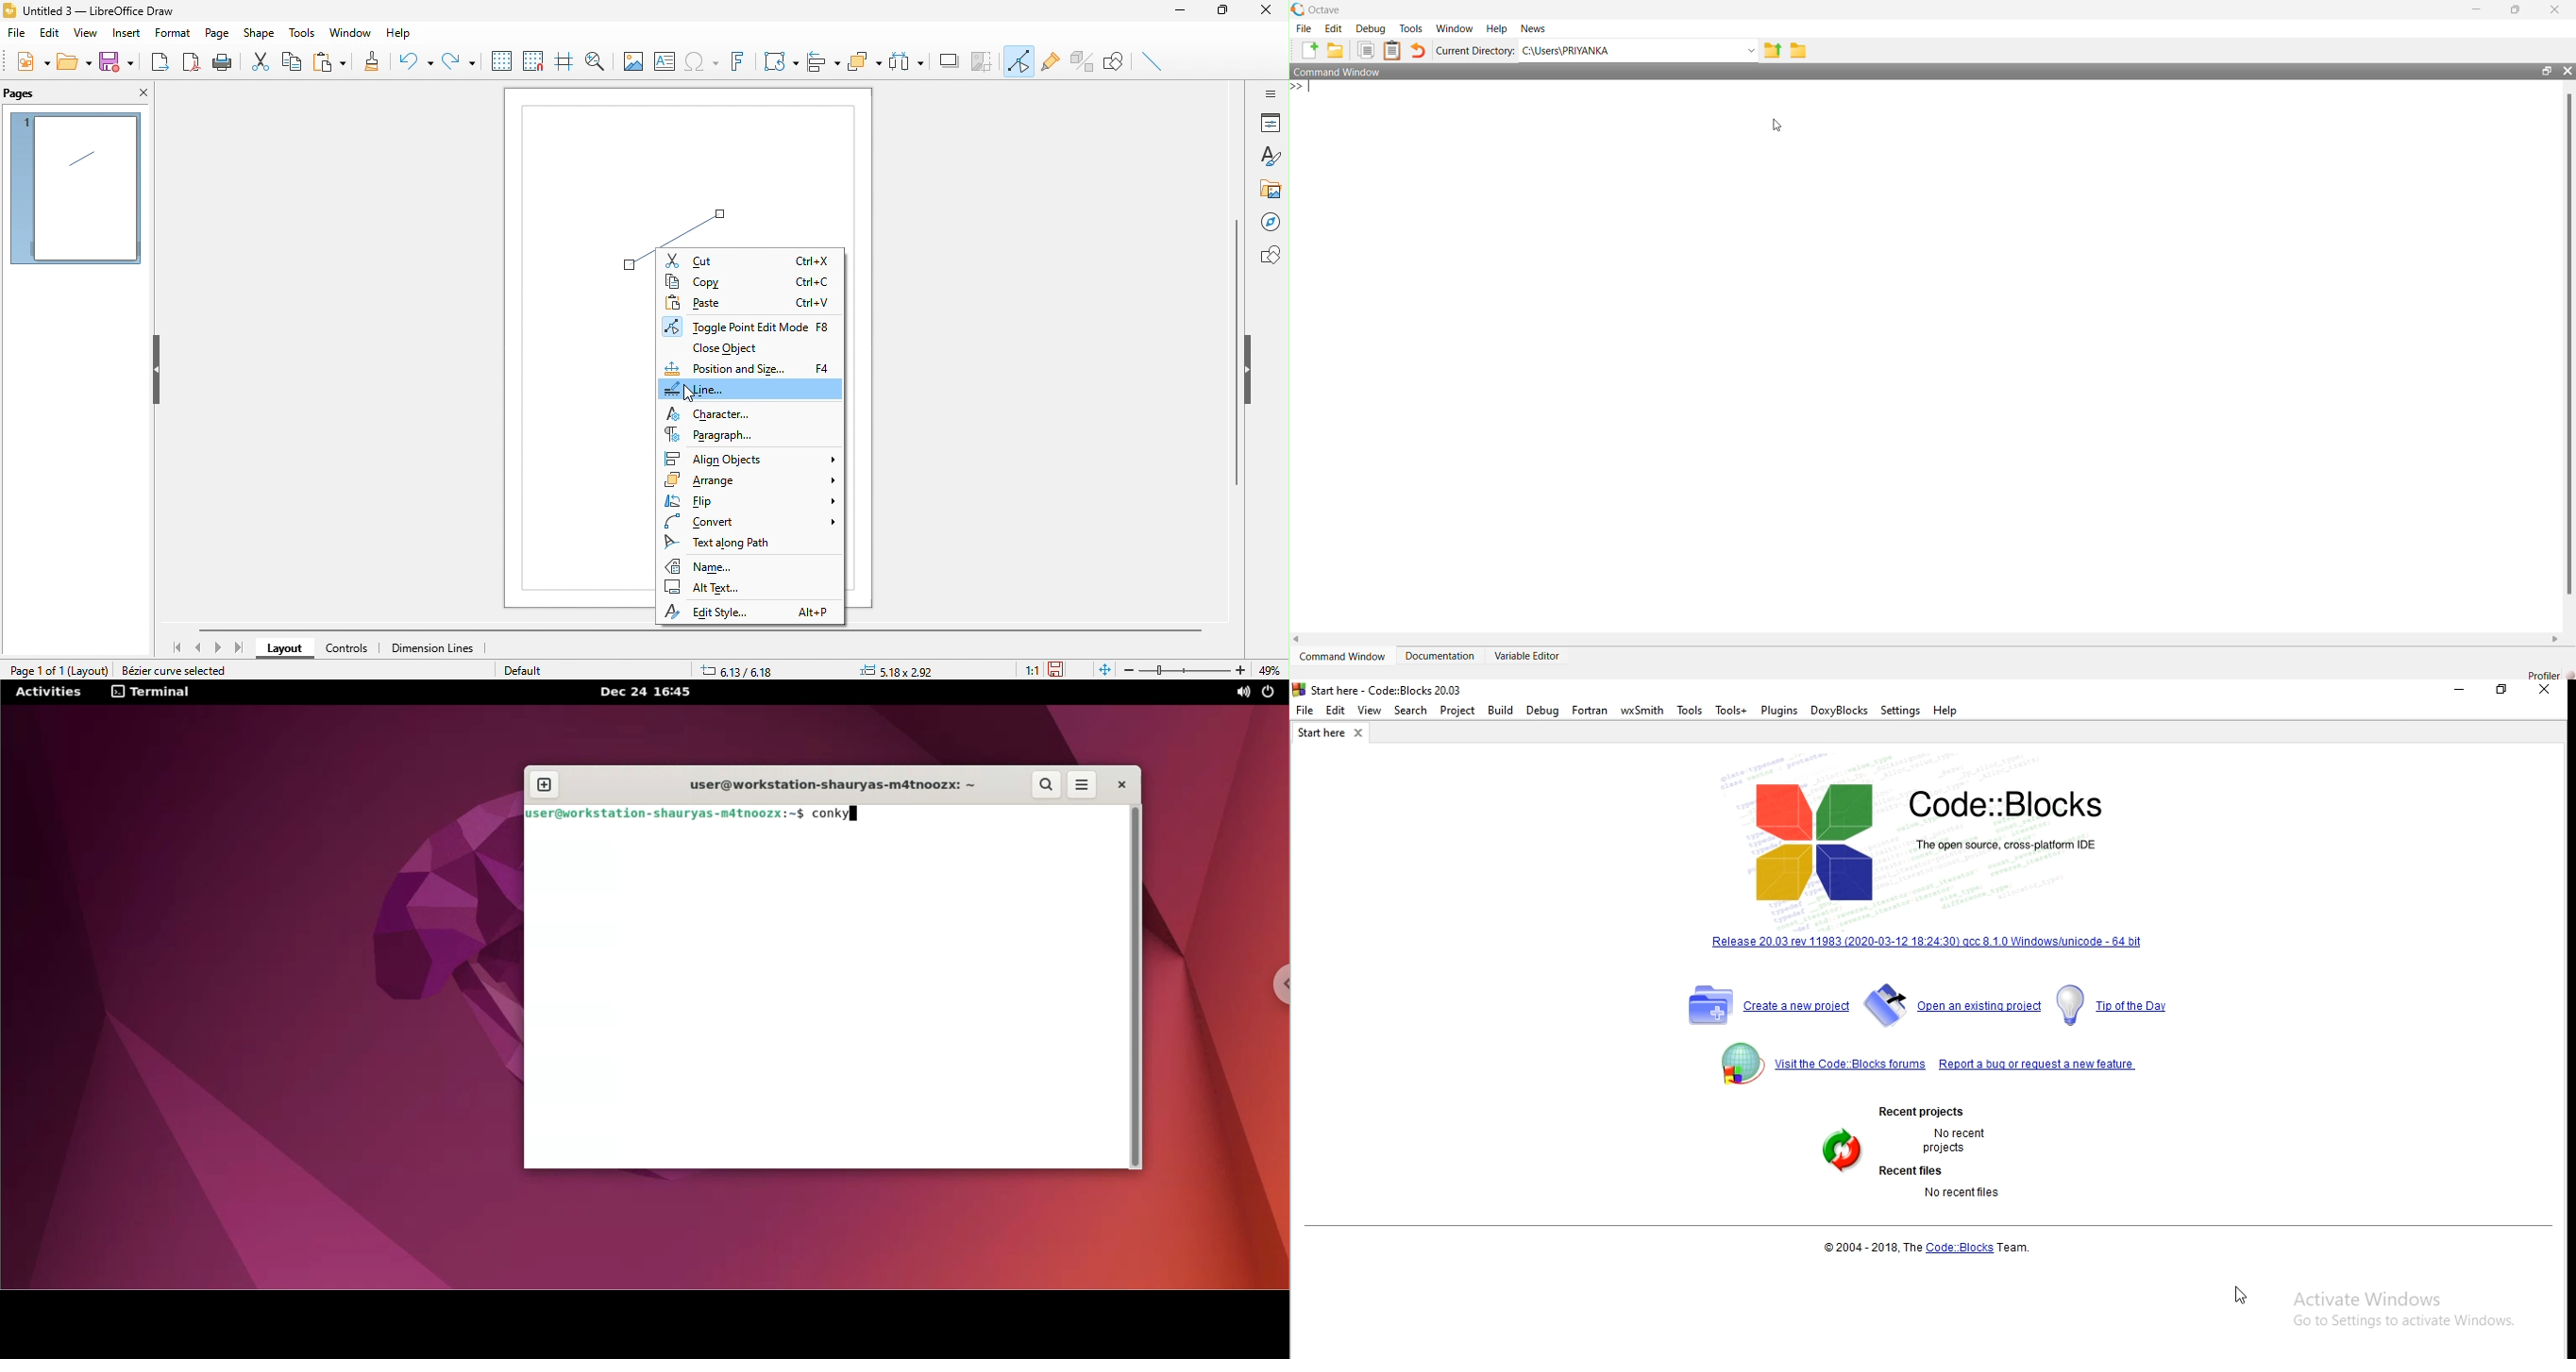  I want to click on arrange, so click(865, 62).